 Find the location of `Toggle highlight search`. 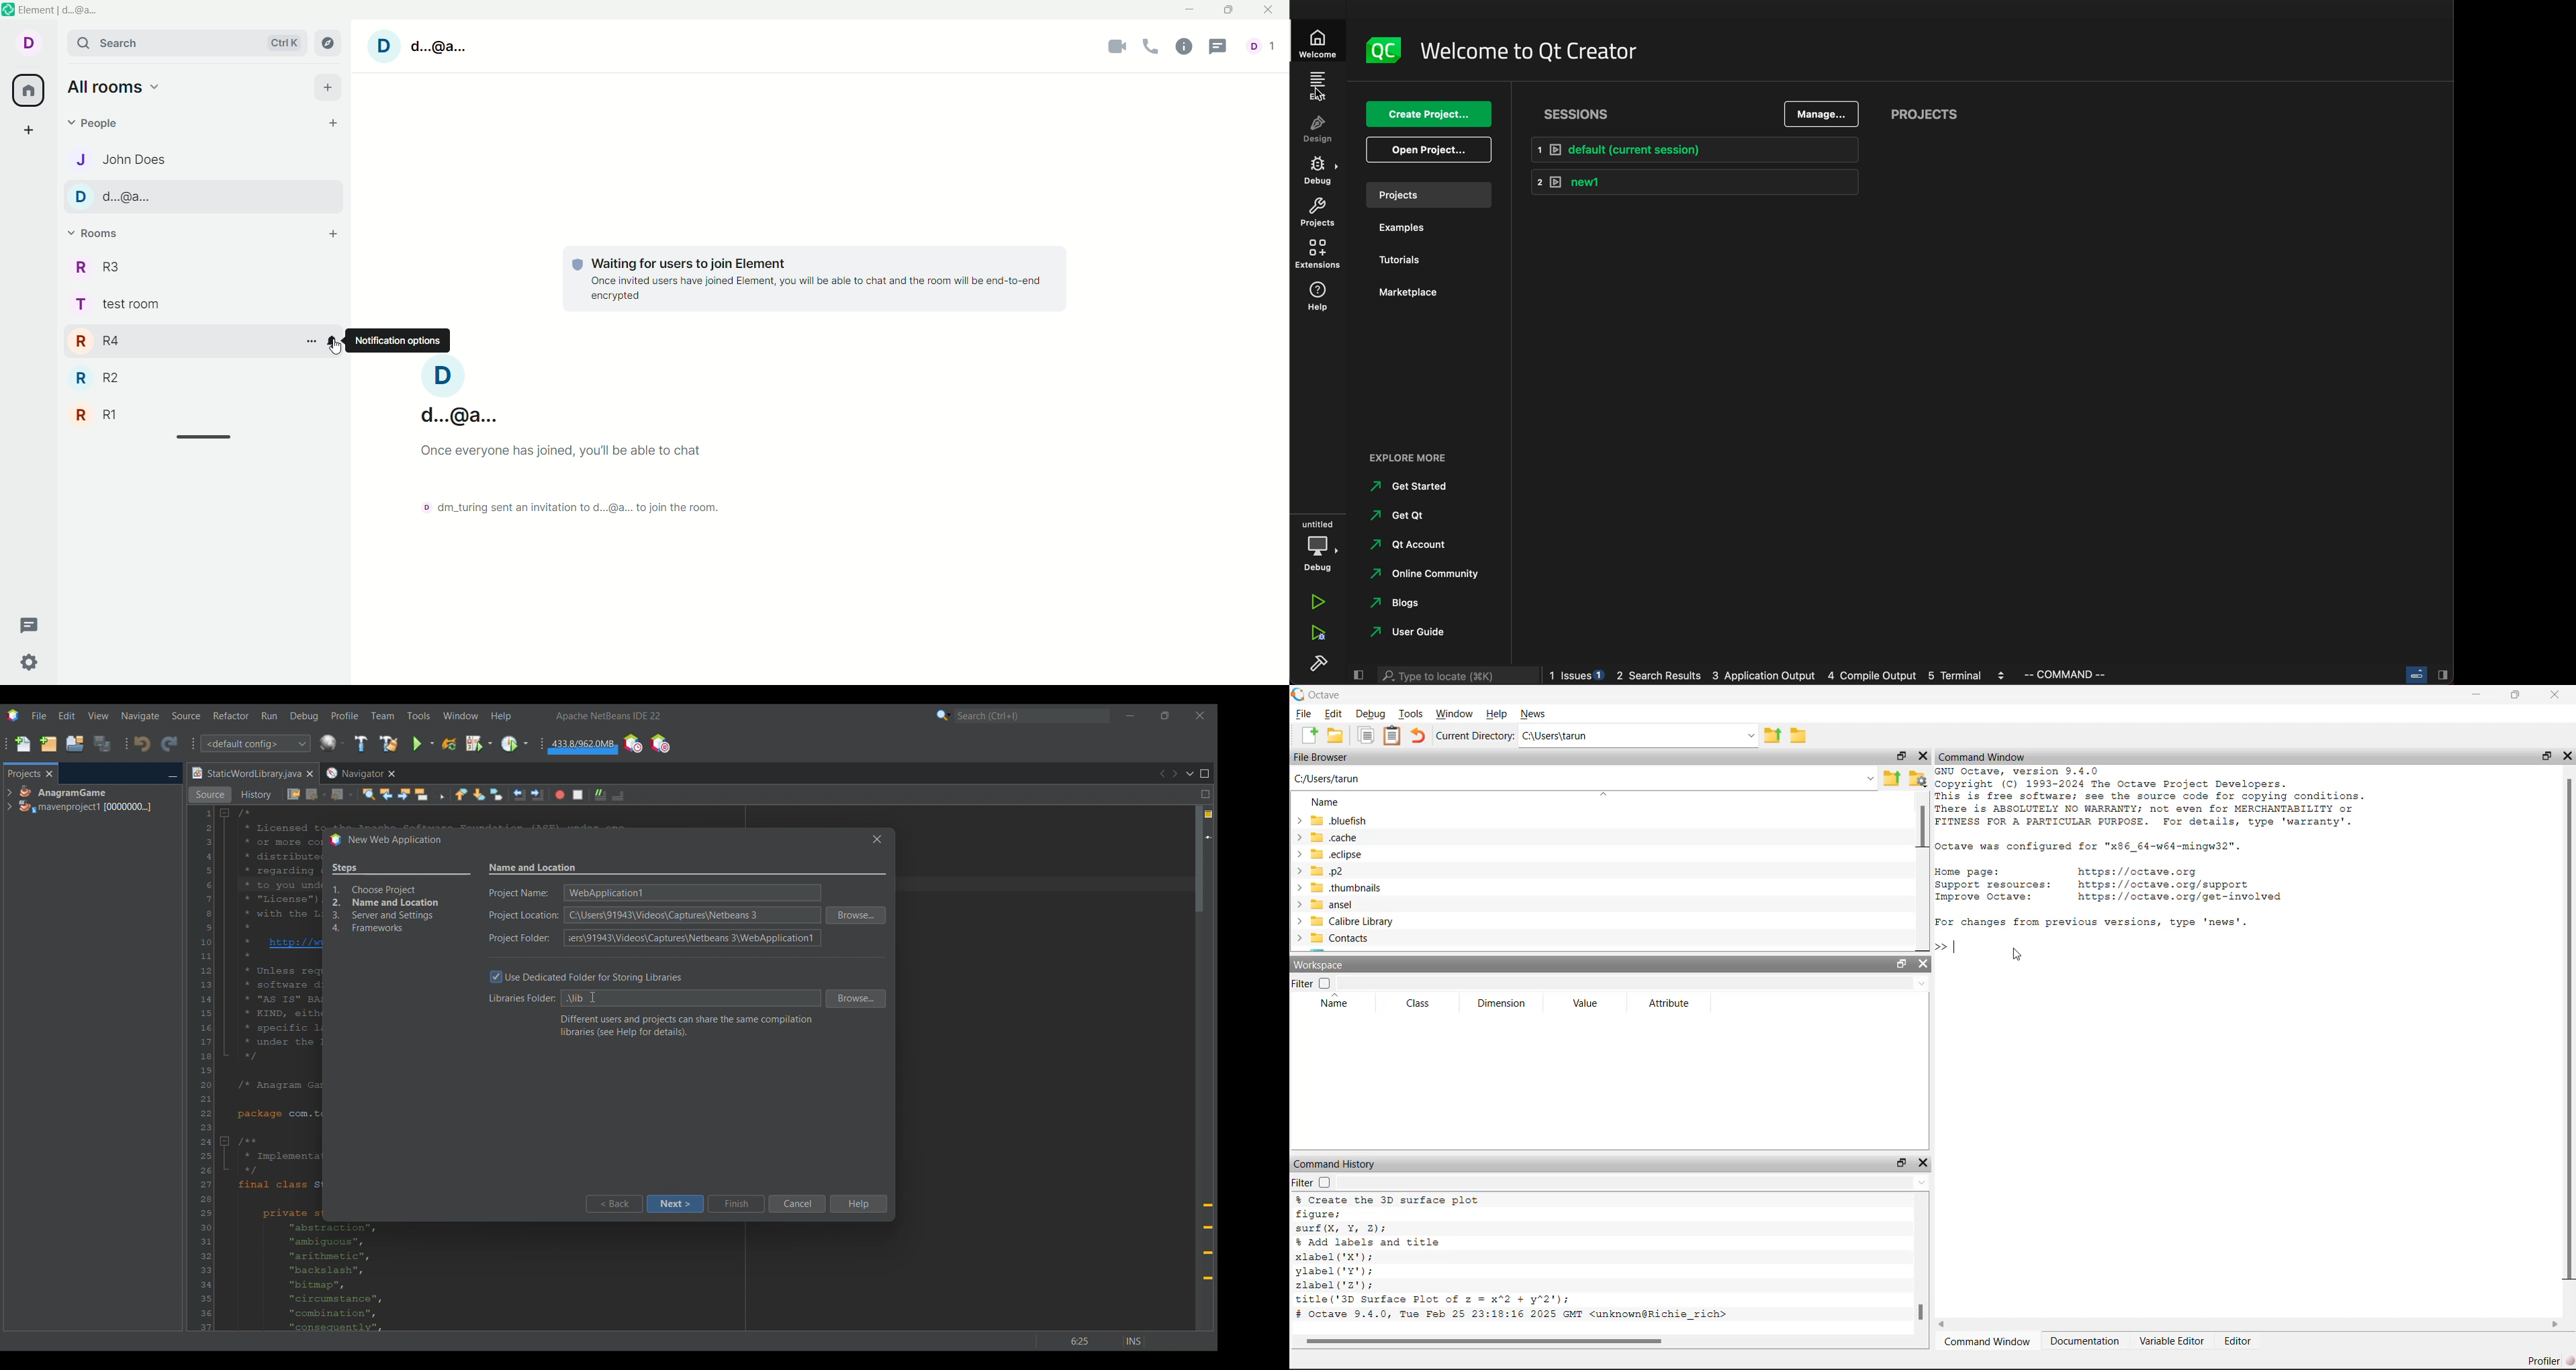

Toggle highlight search is located at coordinates (421, 794).